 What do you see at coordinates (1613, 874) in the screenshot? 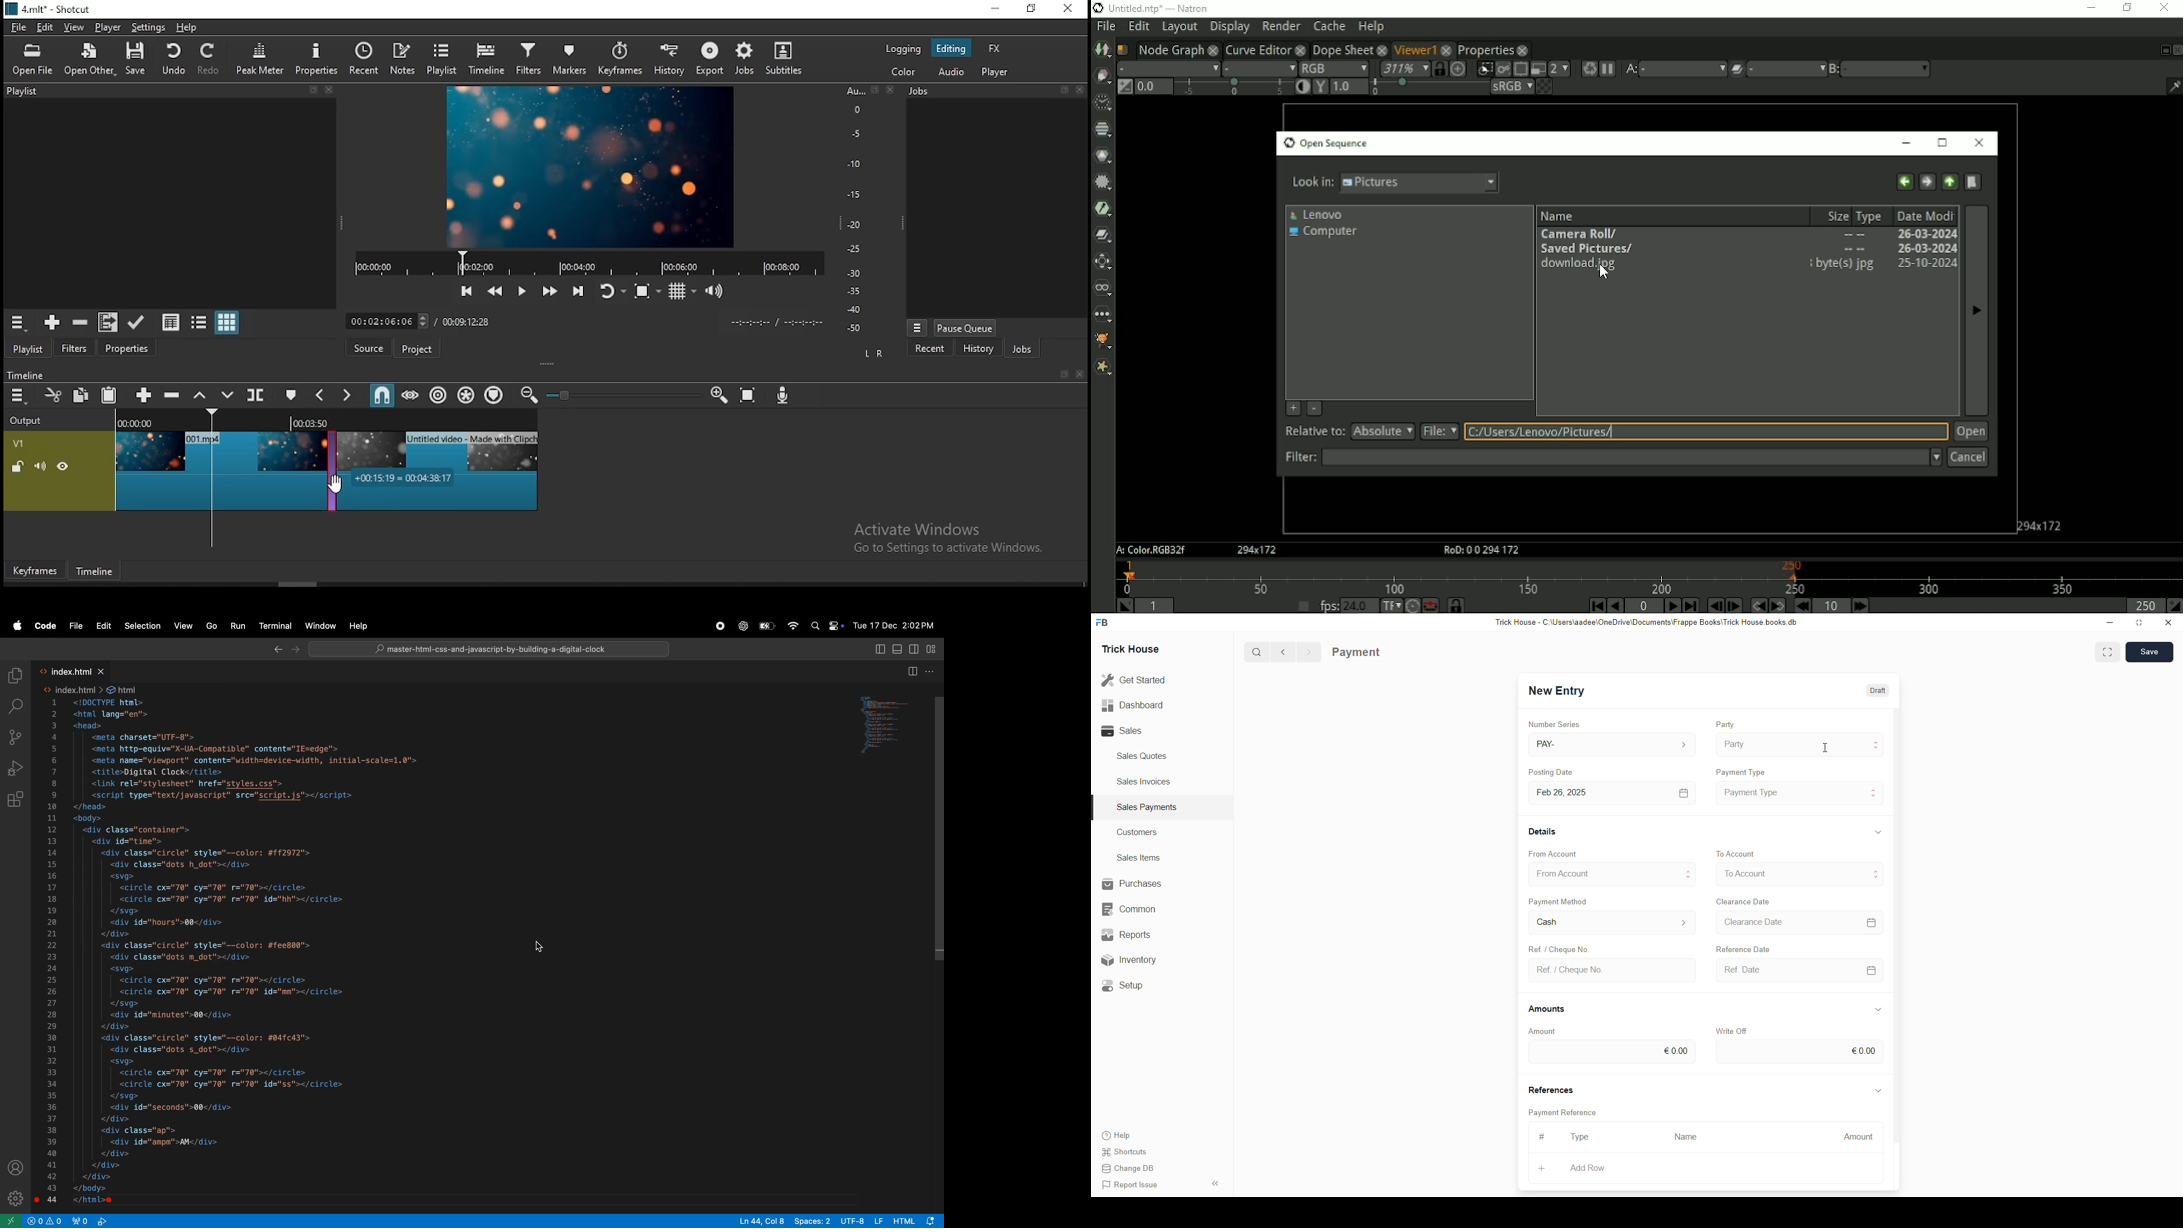
I see `From Account` at bounding box center [1613, 874].